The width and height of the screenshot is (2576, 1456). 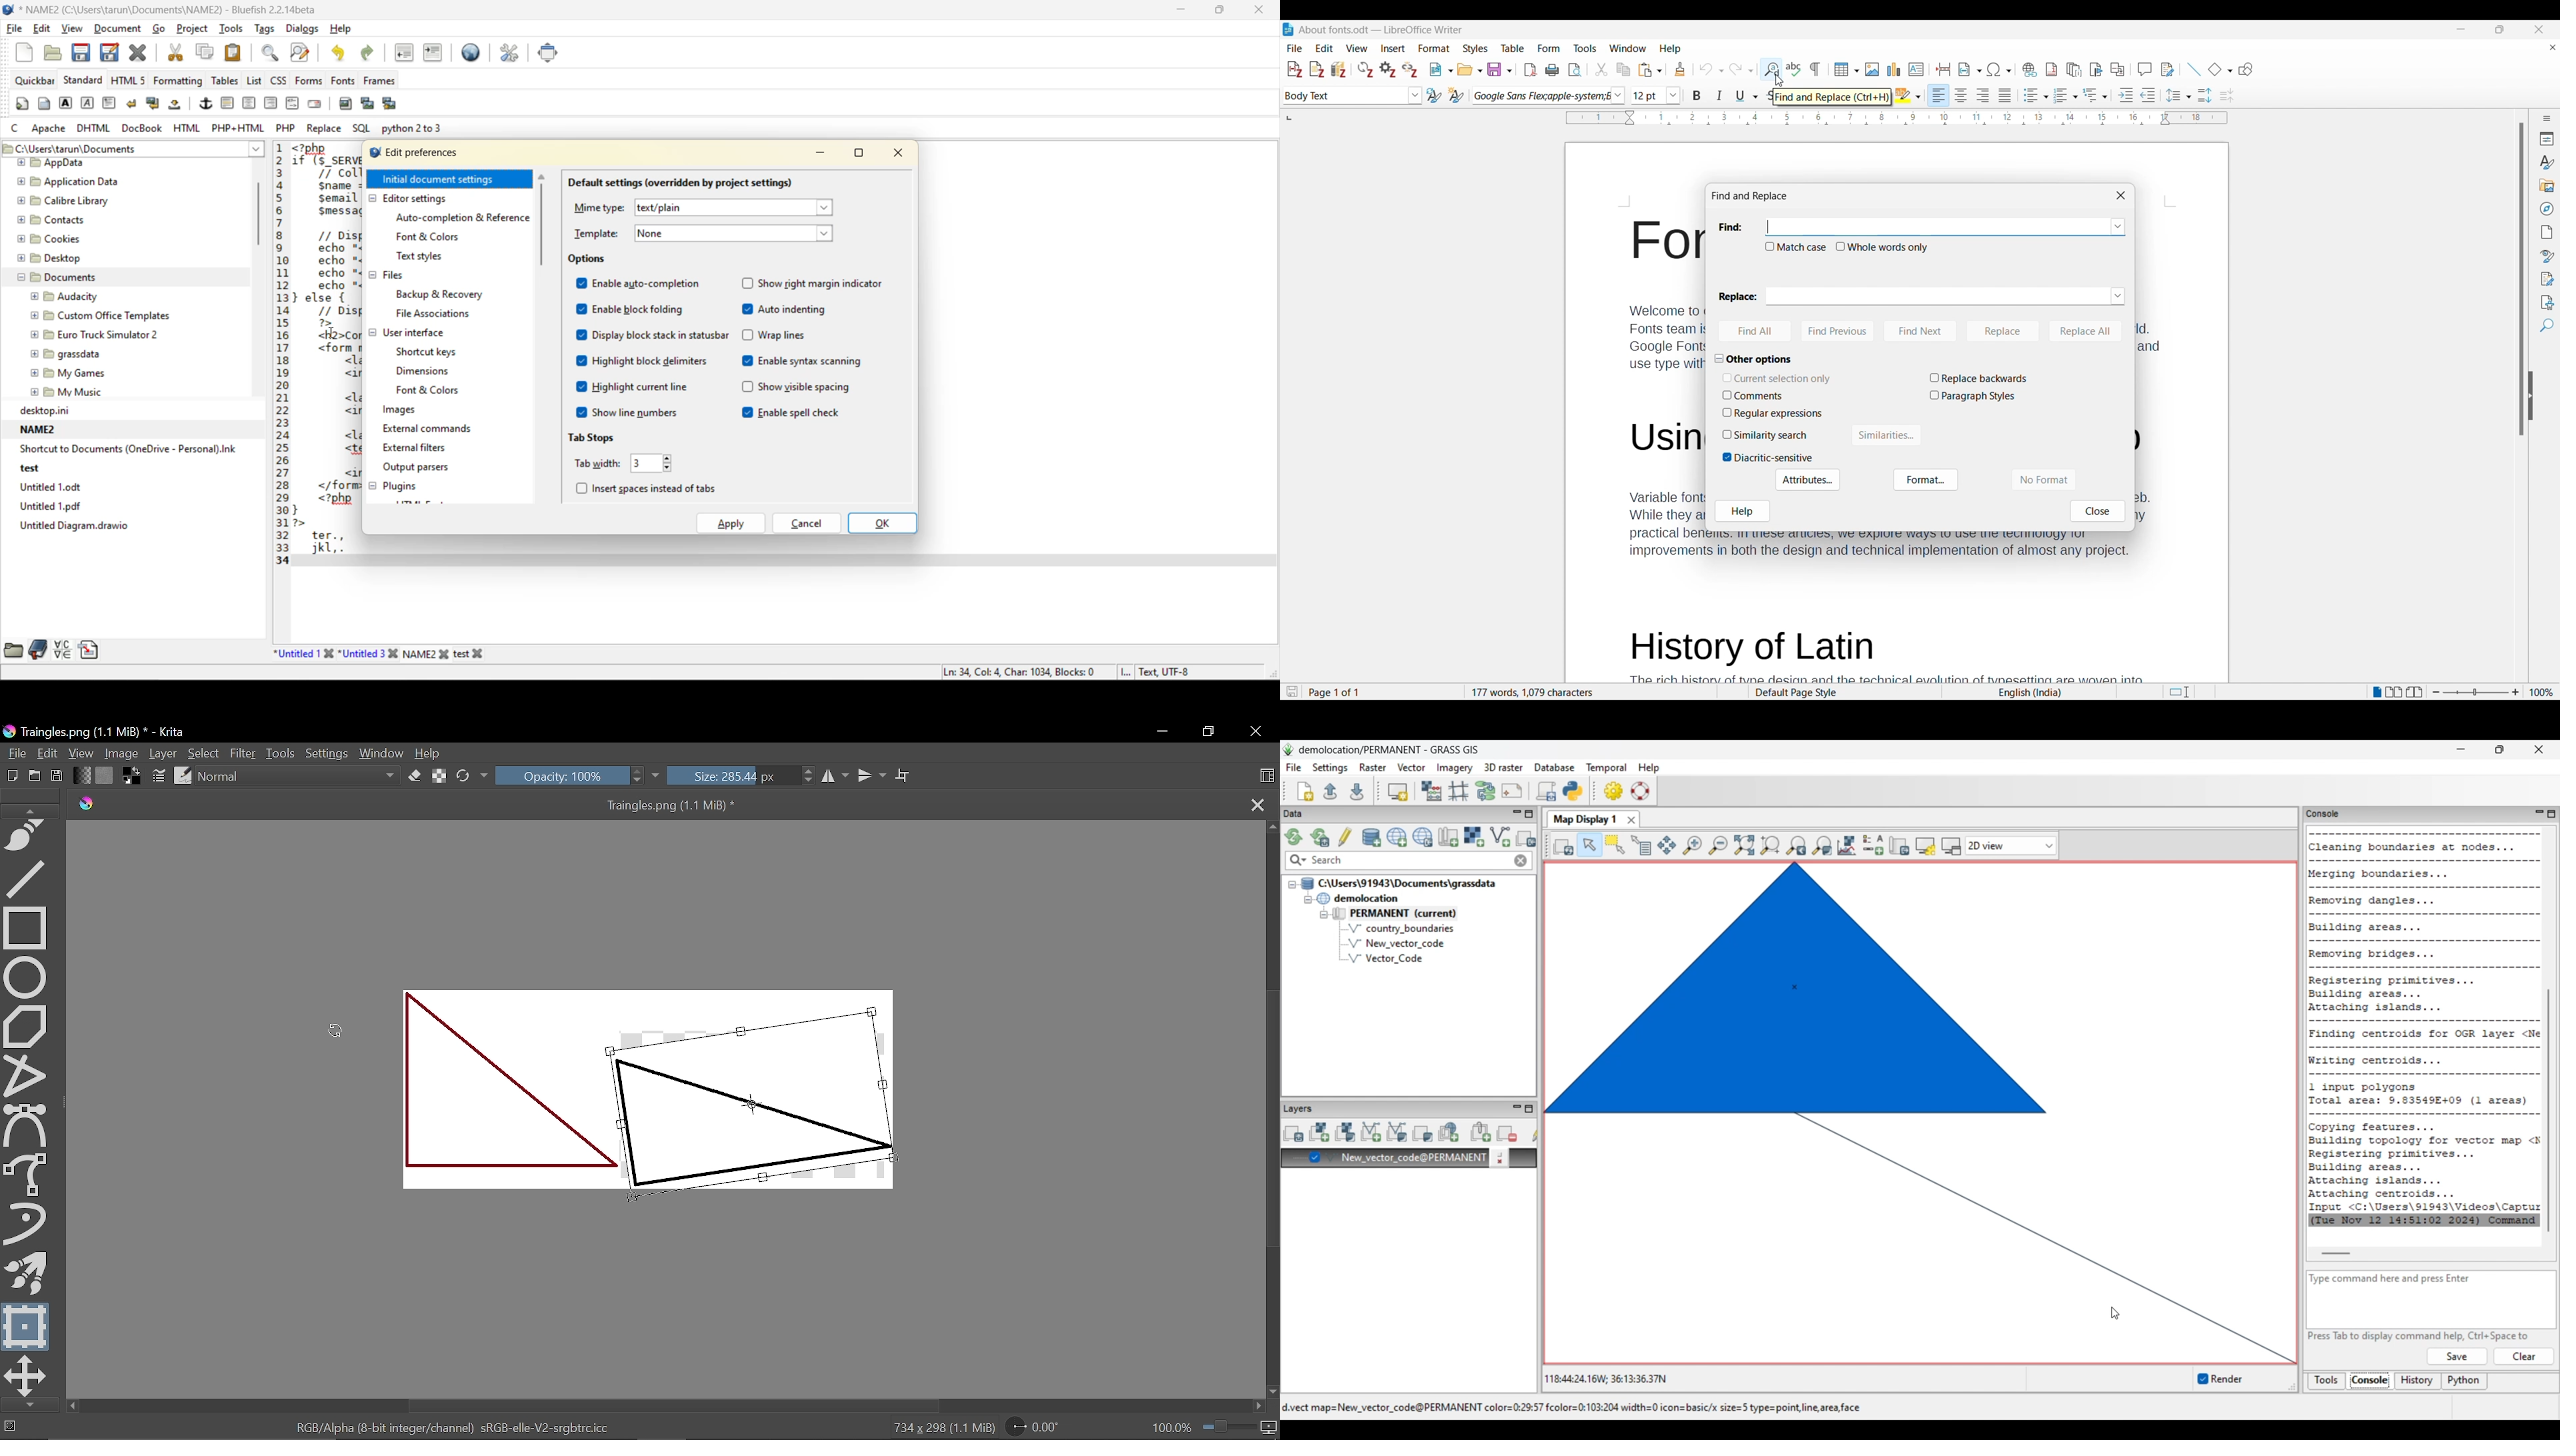 I want to click on Paragraph style options, so click(x=1415, y=95).